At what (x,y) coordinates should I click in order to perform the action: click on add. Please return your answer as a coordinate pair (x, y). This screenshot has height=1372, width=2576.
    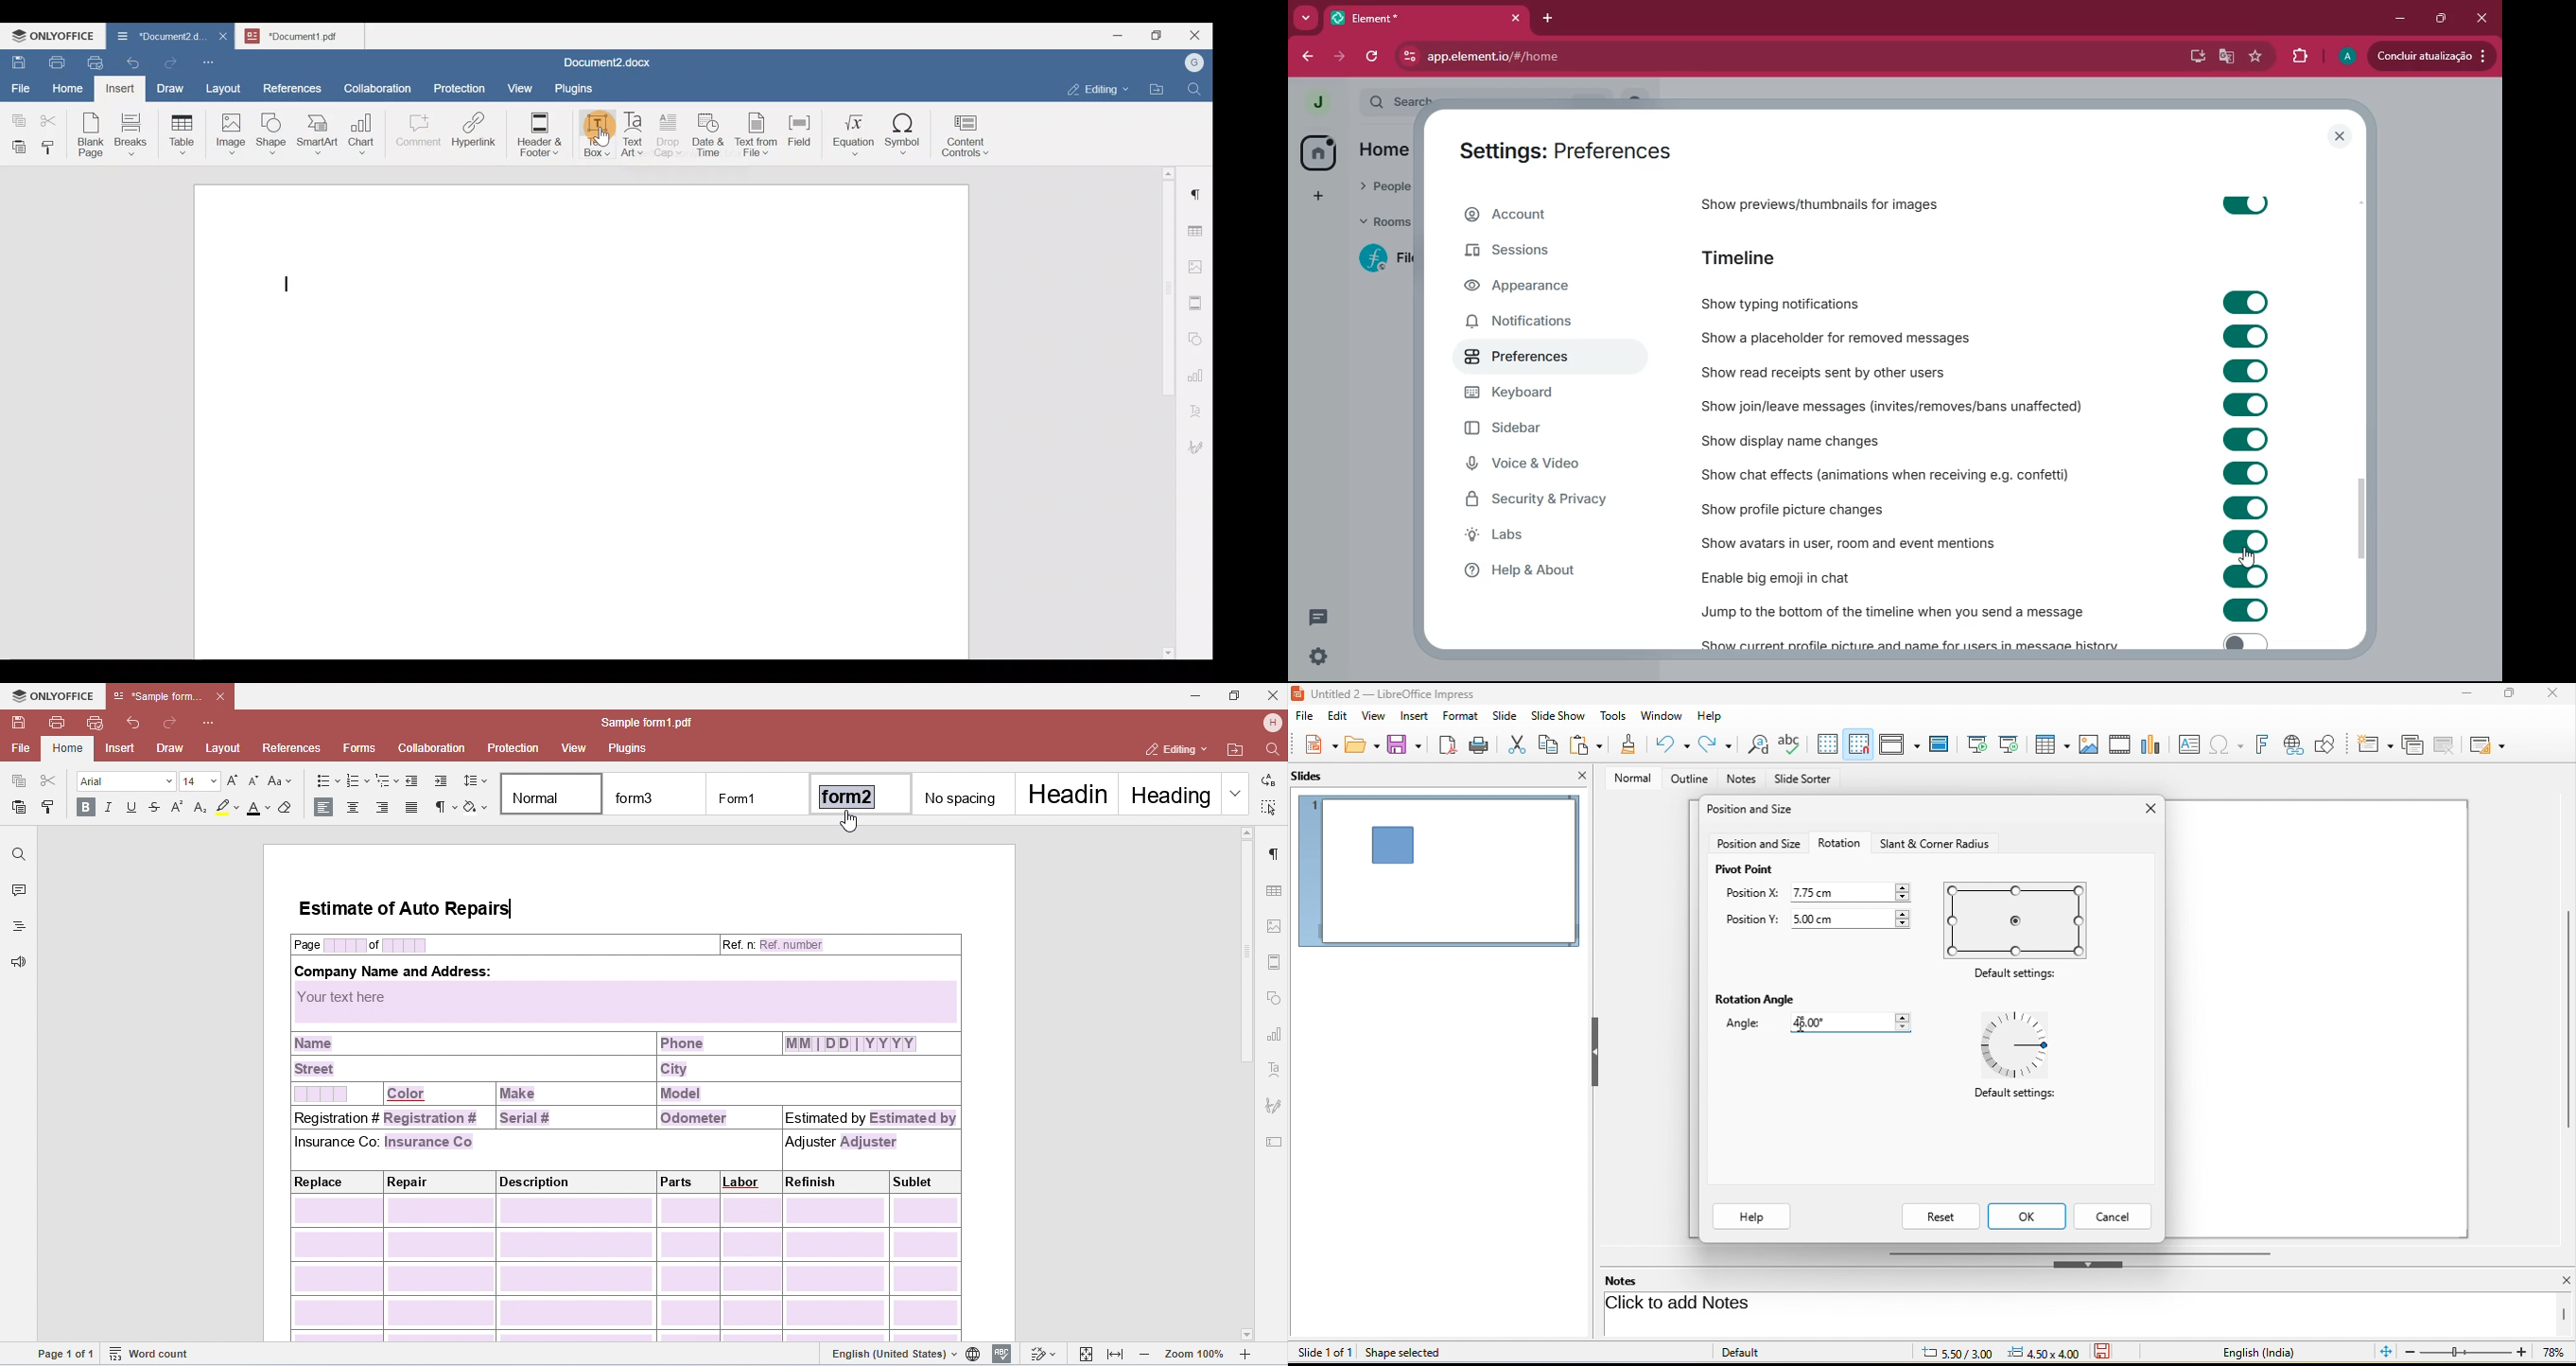
    Looking at the image, I should click on (1315, 196).